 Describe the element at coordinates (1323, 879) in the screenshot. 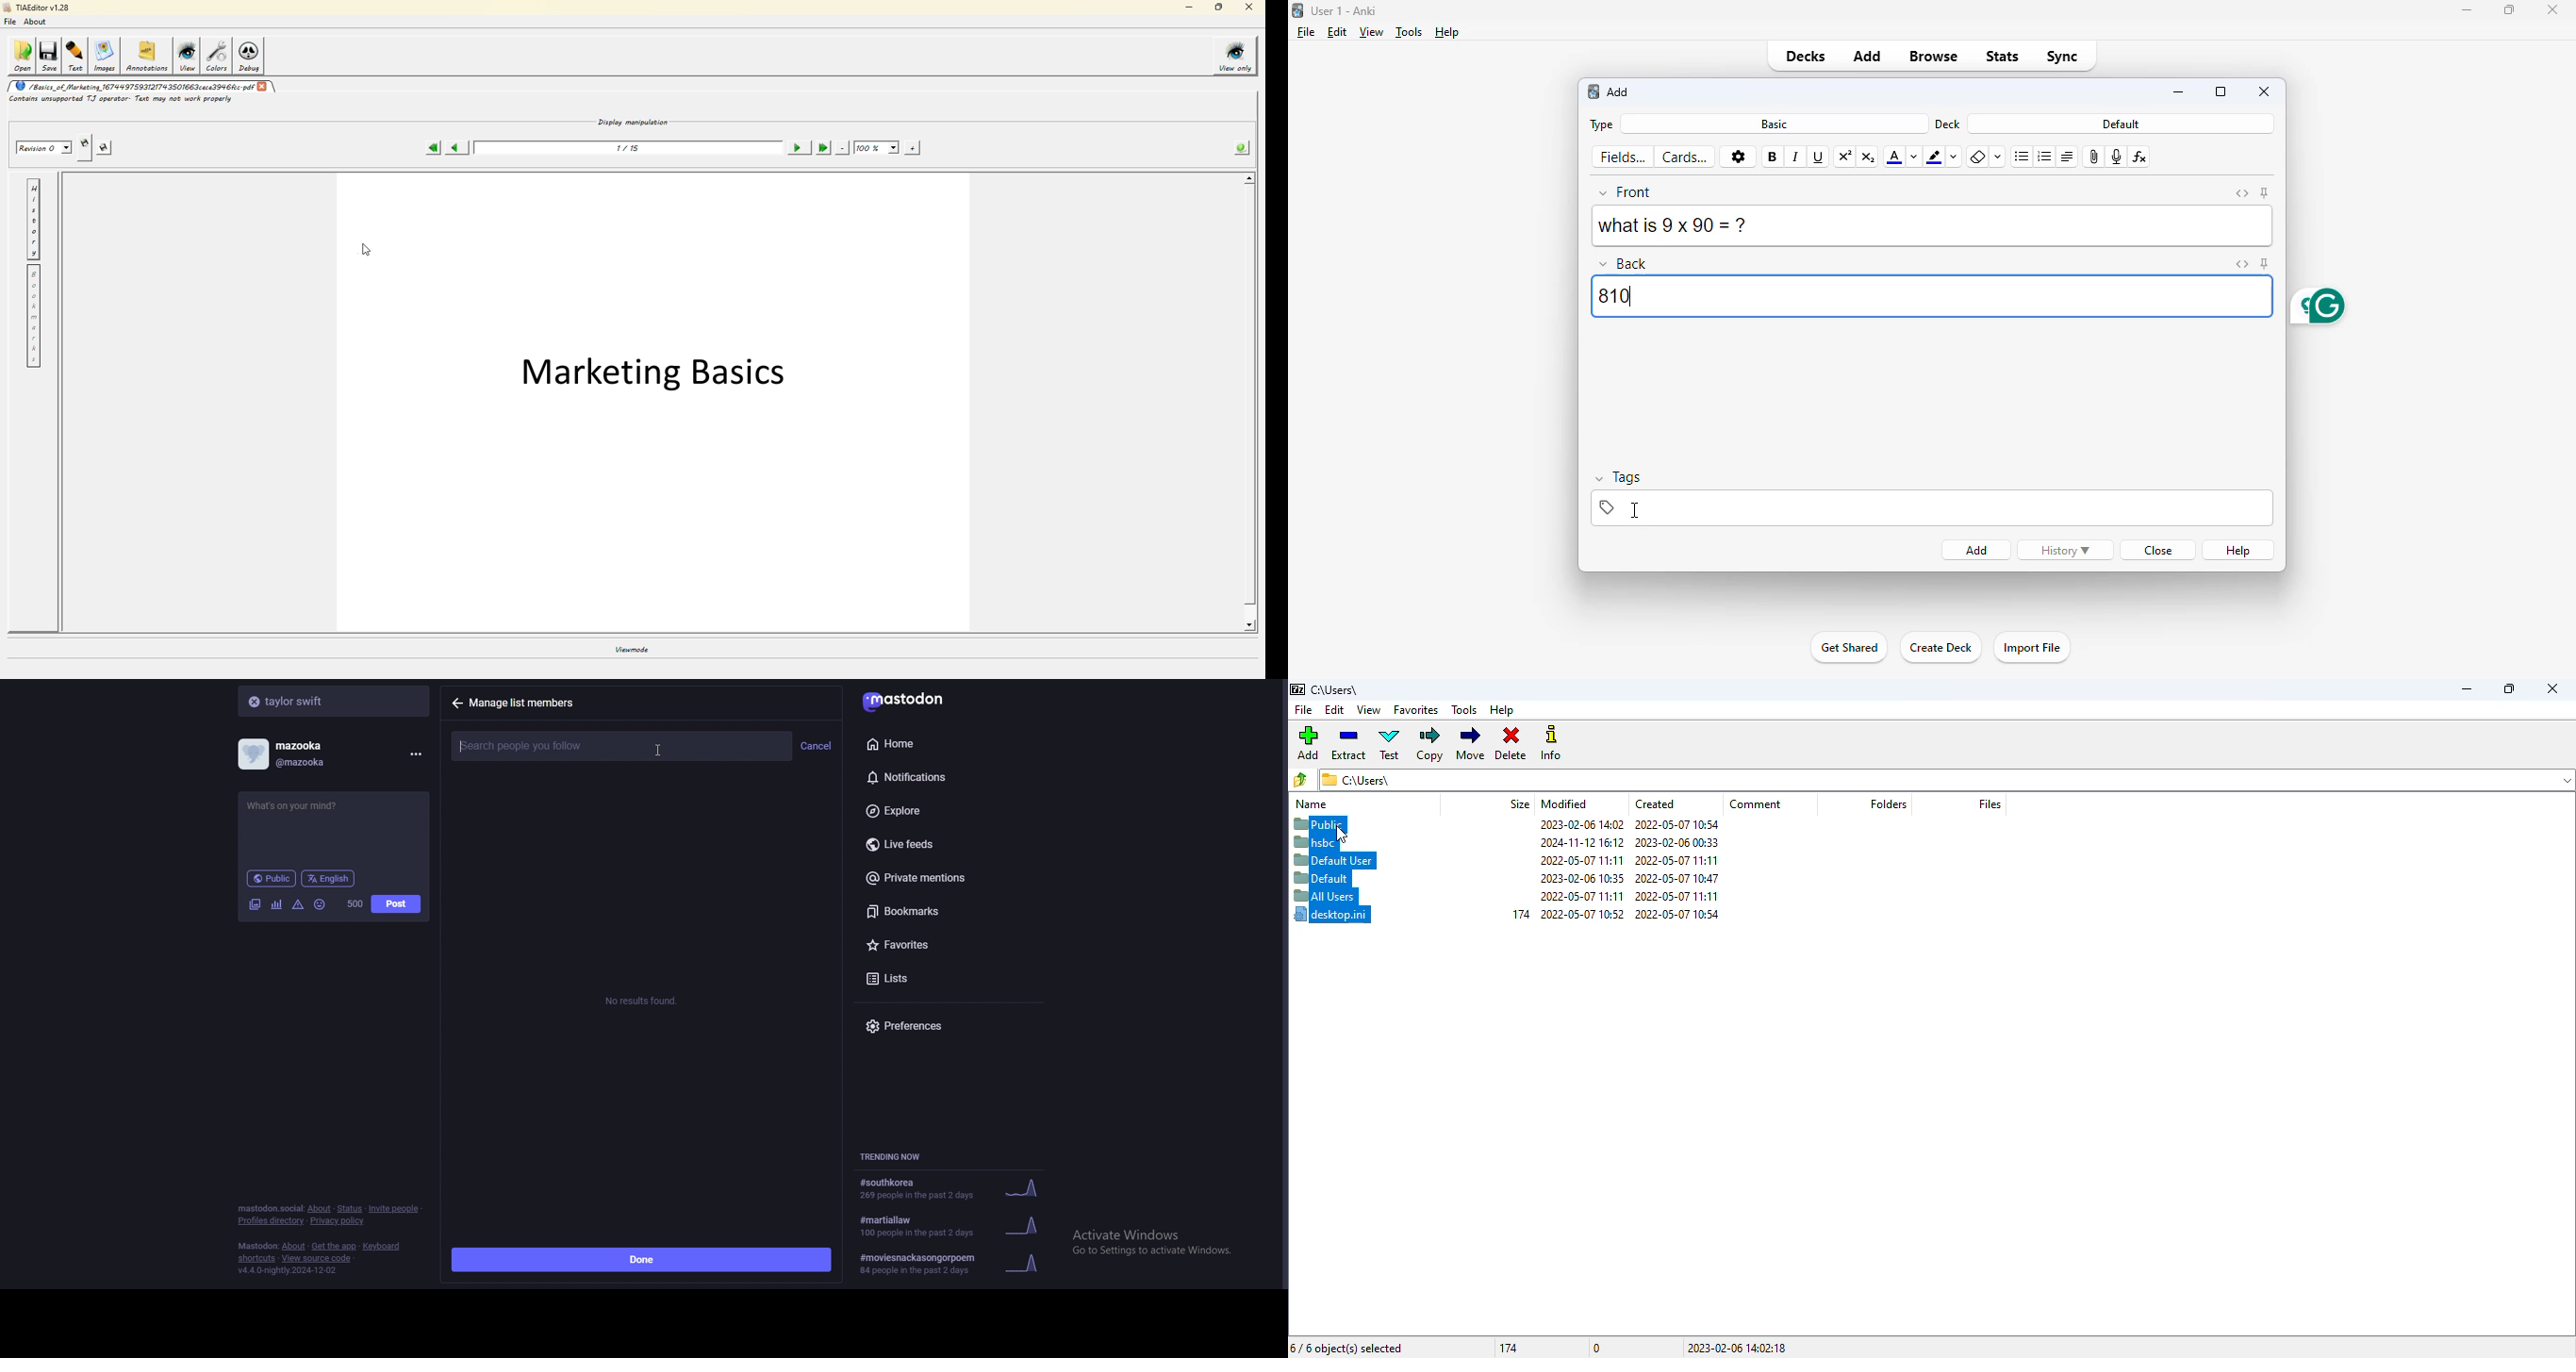

I see `default selected` at that location.